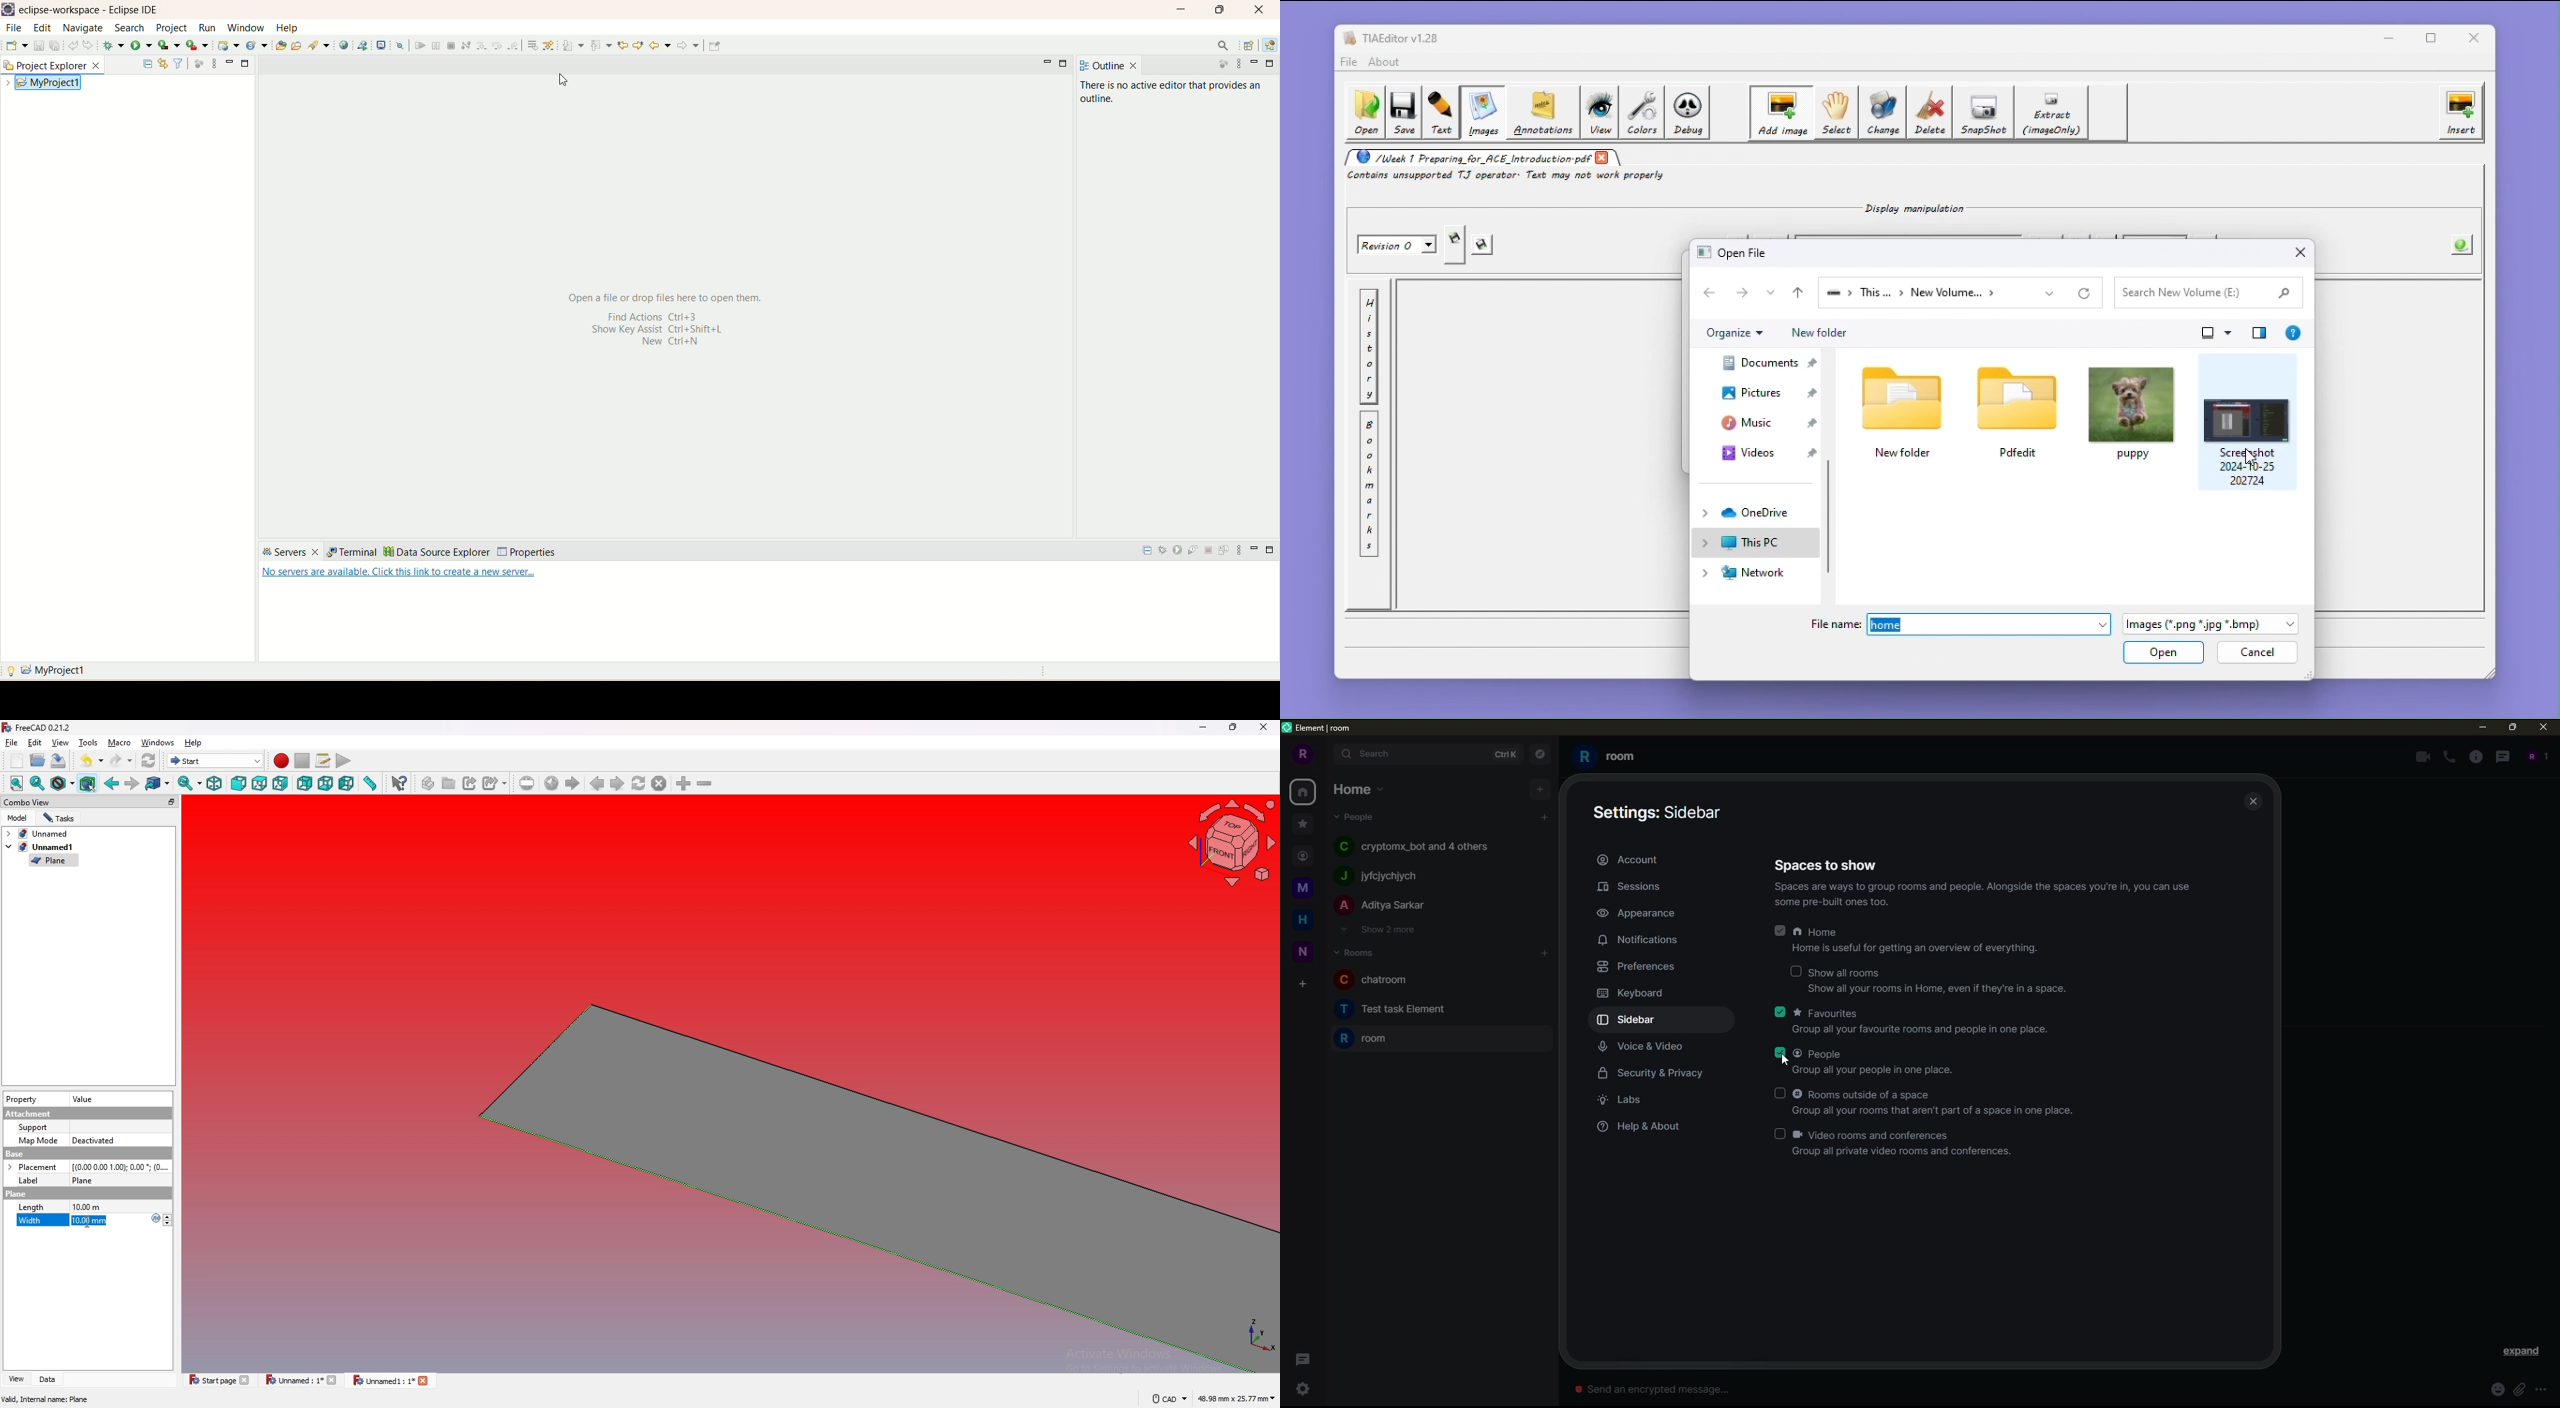 The width and height of the screenshot is (2576, 1428). Describe the element at coordinates (122, 1206) in the screenshot. I see `10.00 mm` at that location.